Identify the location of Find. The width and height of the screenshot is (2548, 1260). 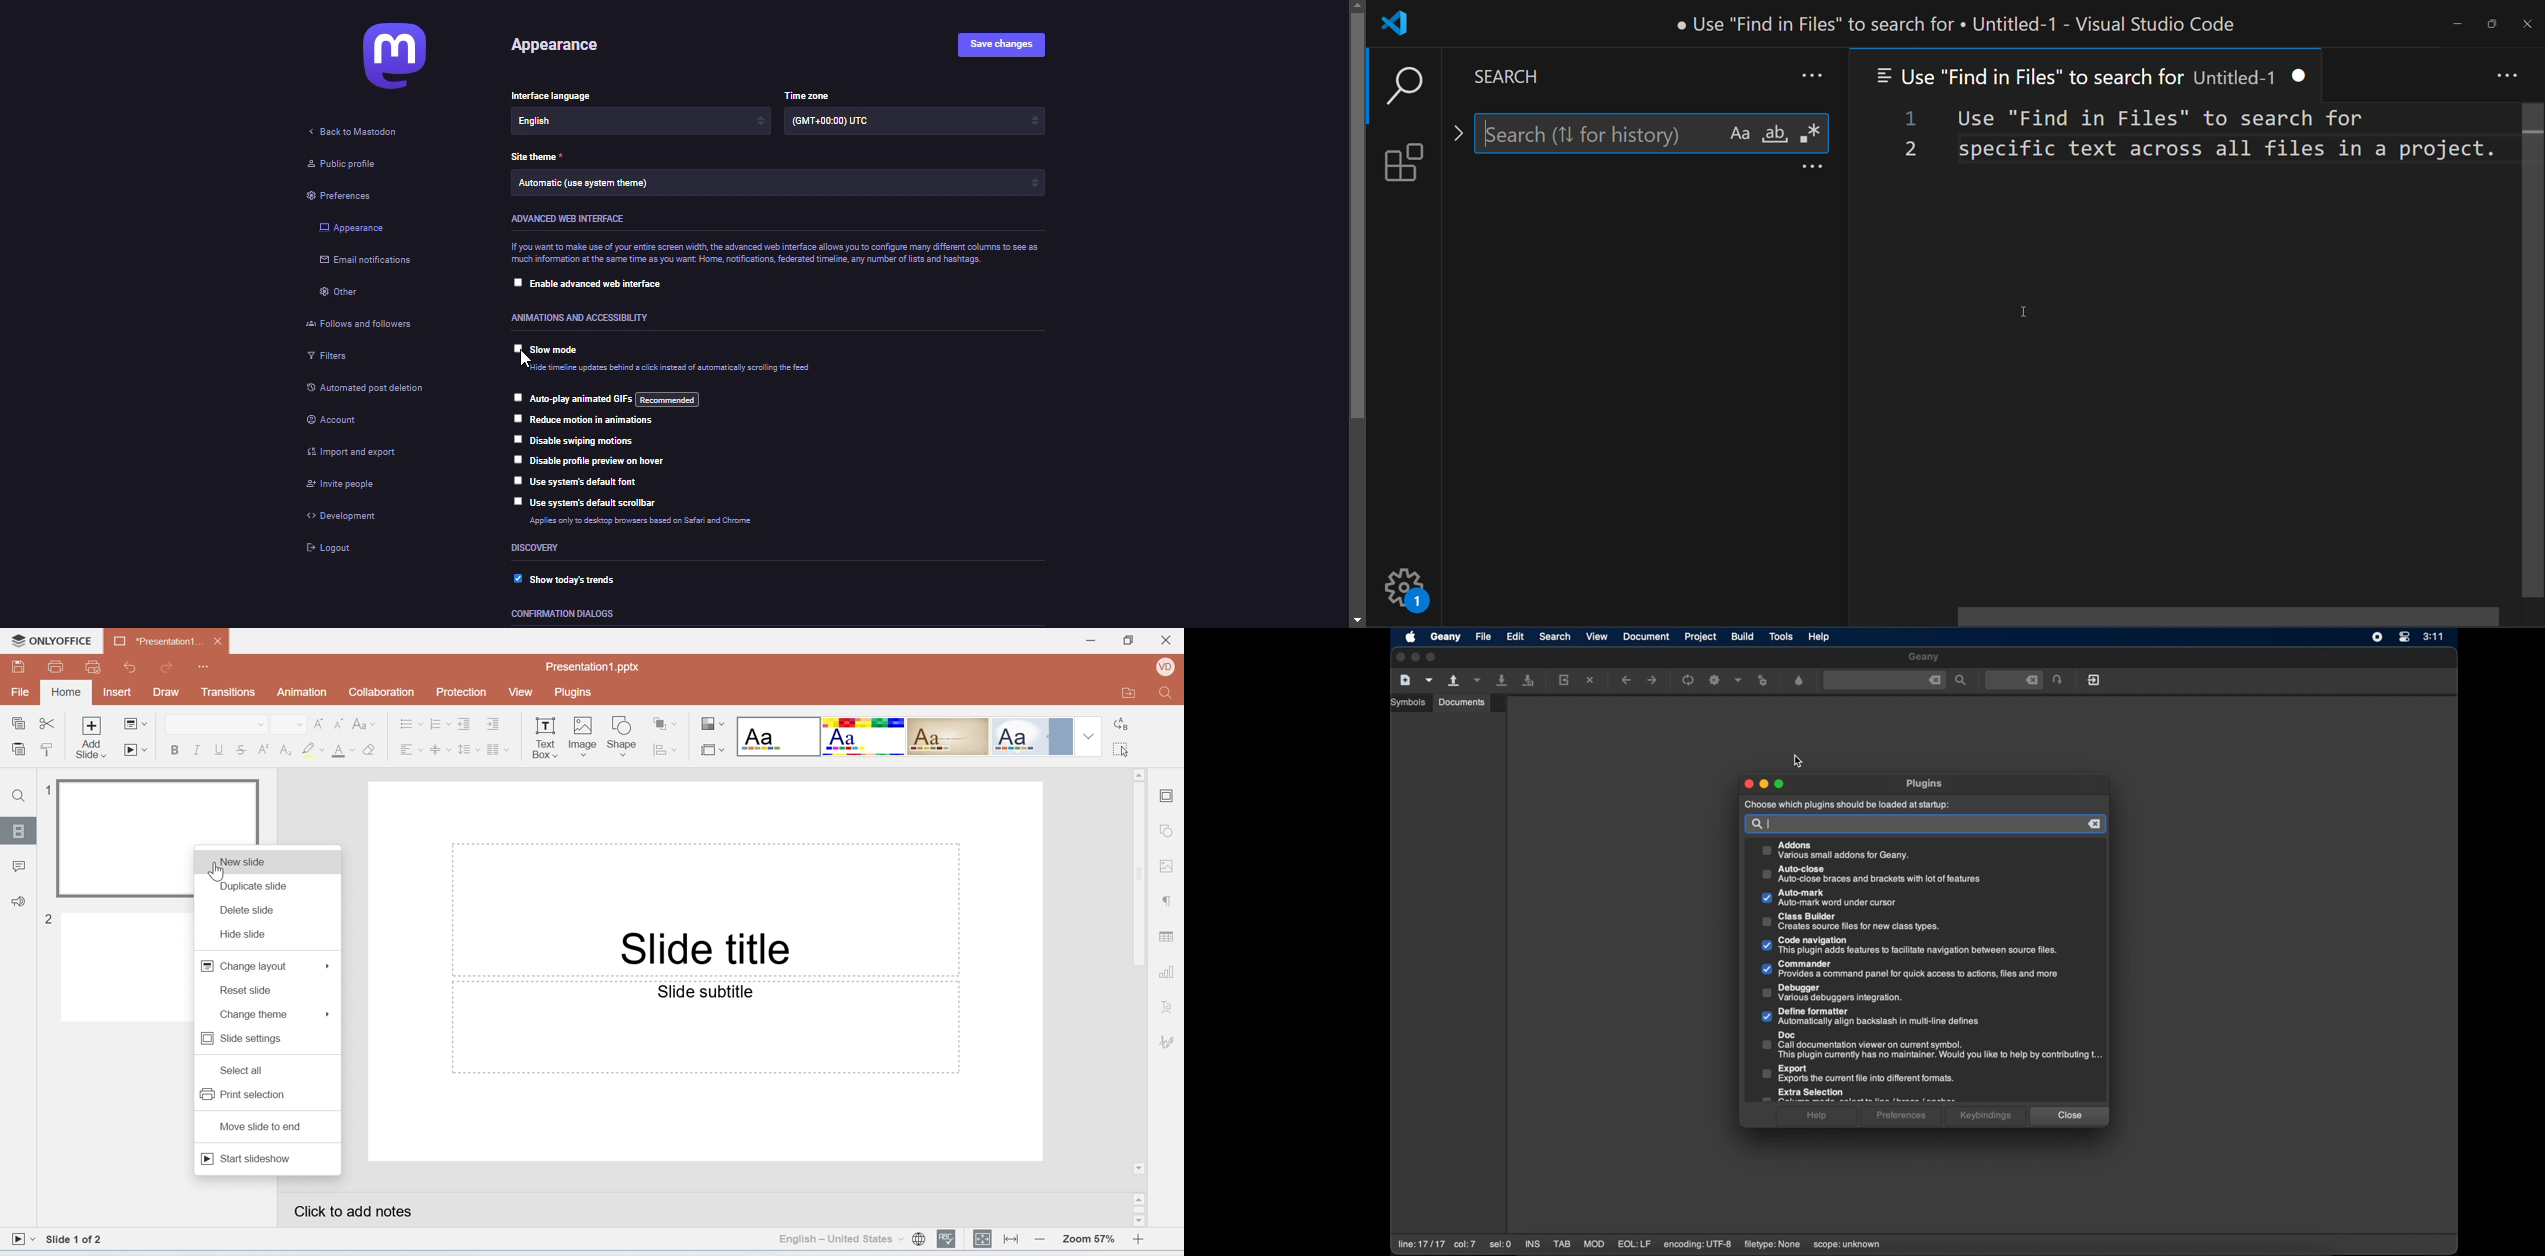
(1167, 696).